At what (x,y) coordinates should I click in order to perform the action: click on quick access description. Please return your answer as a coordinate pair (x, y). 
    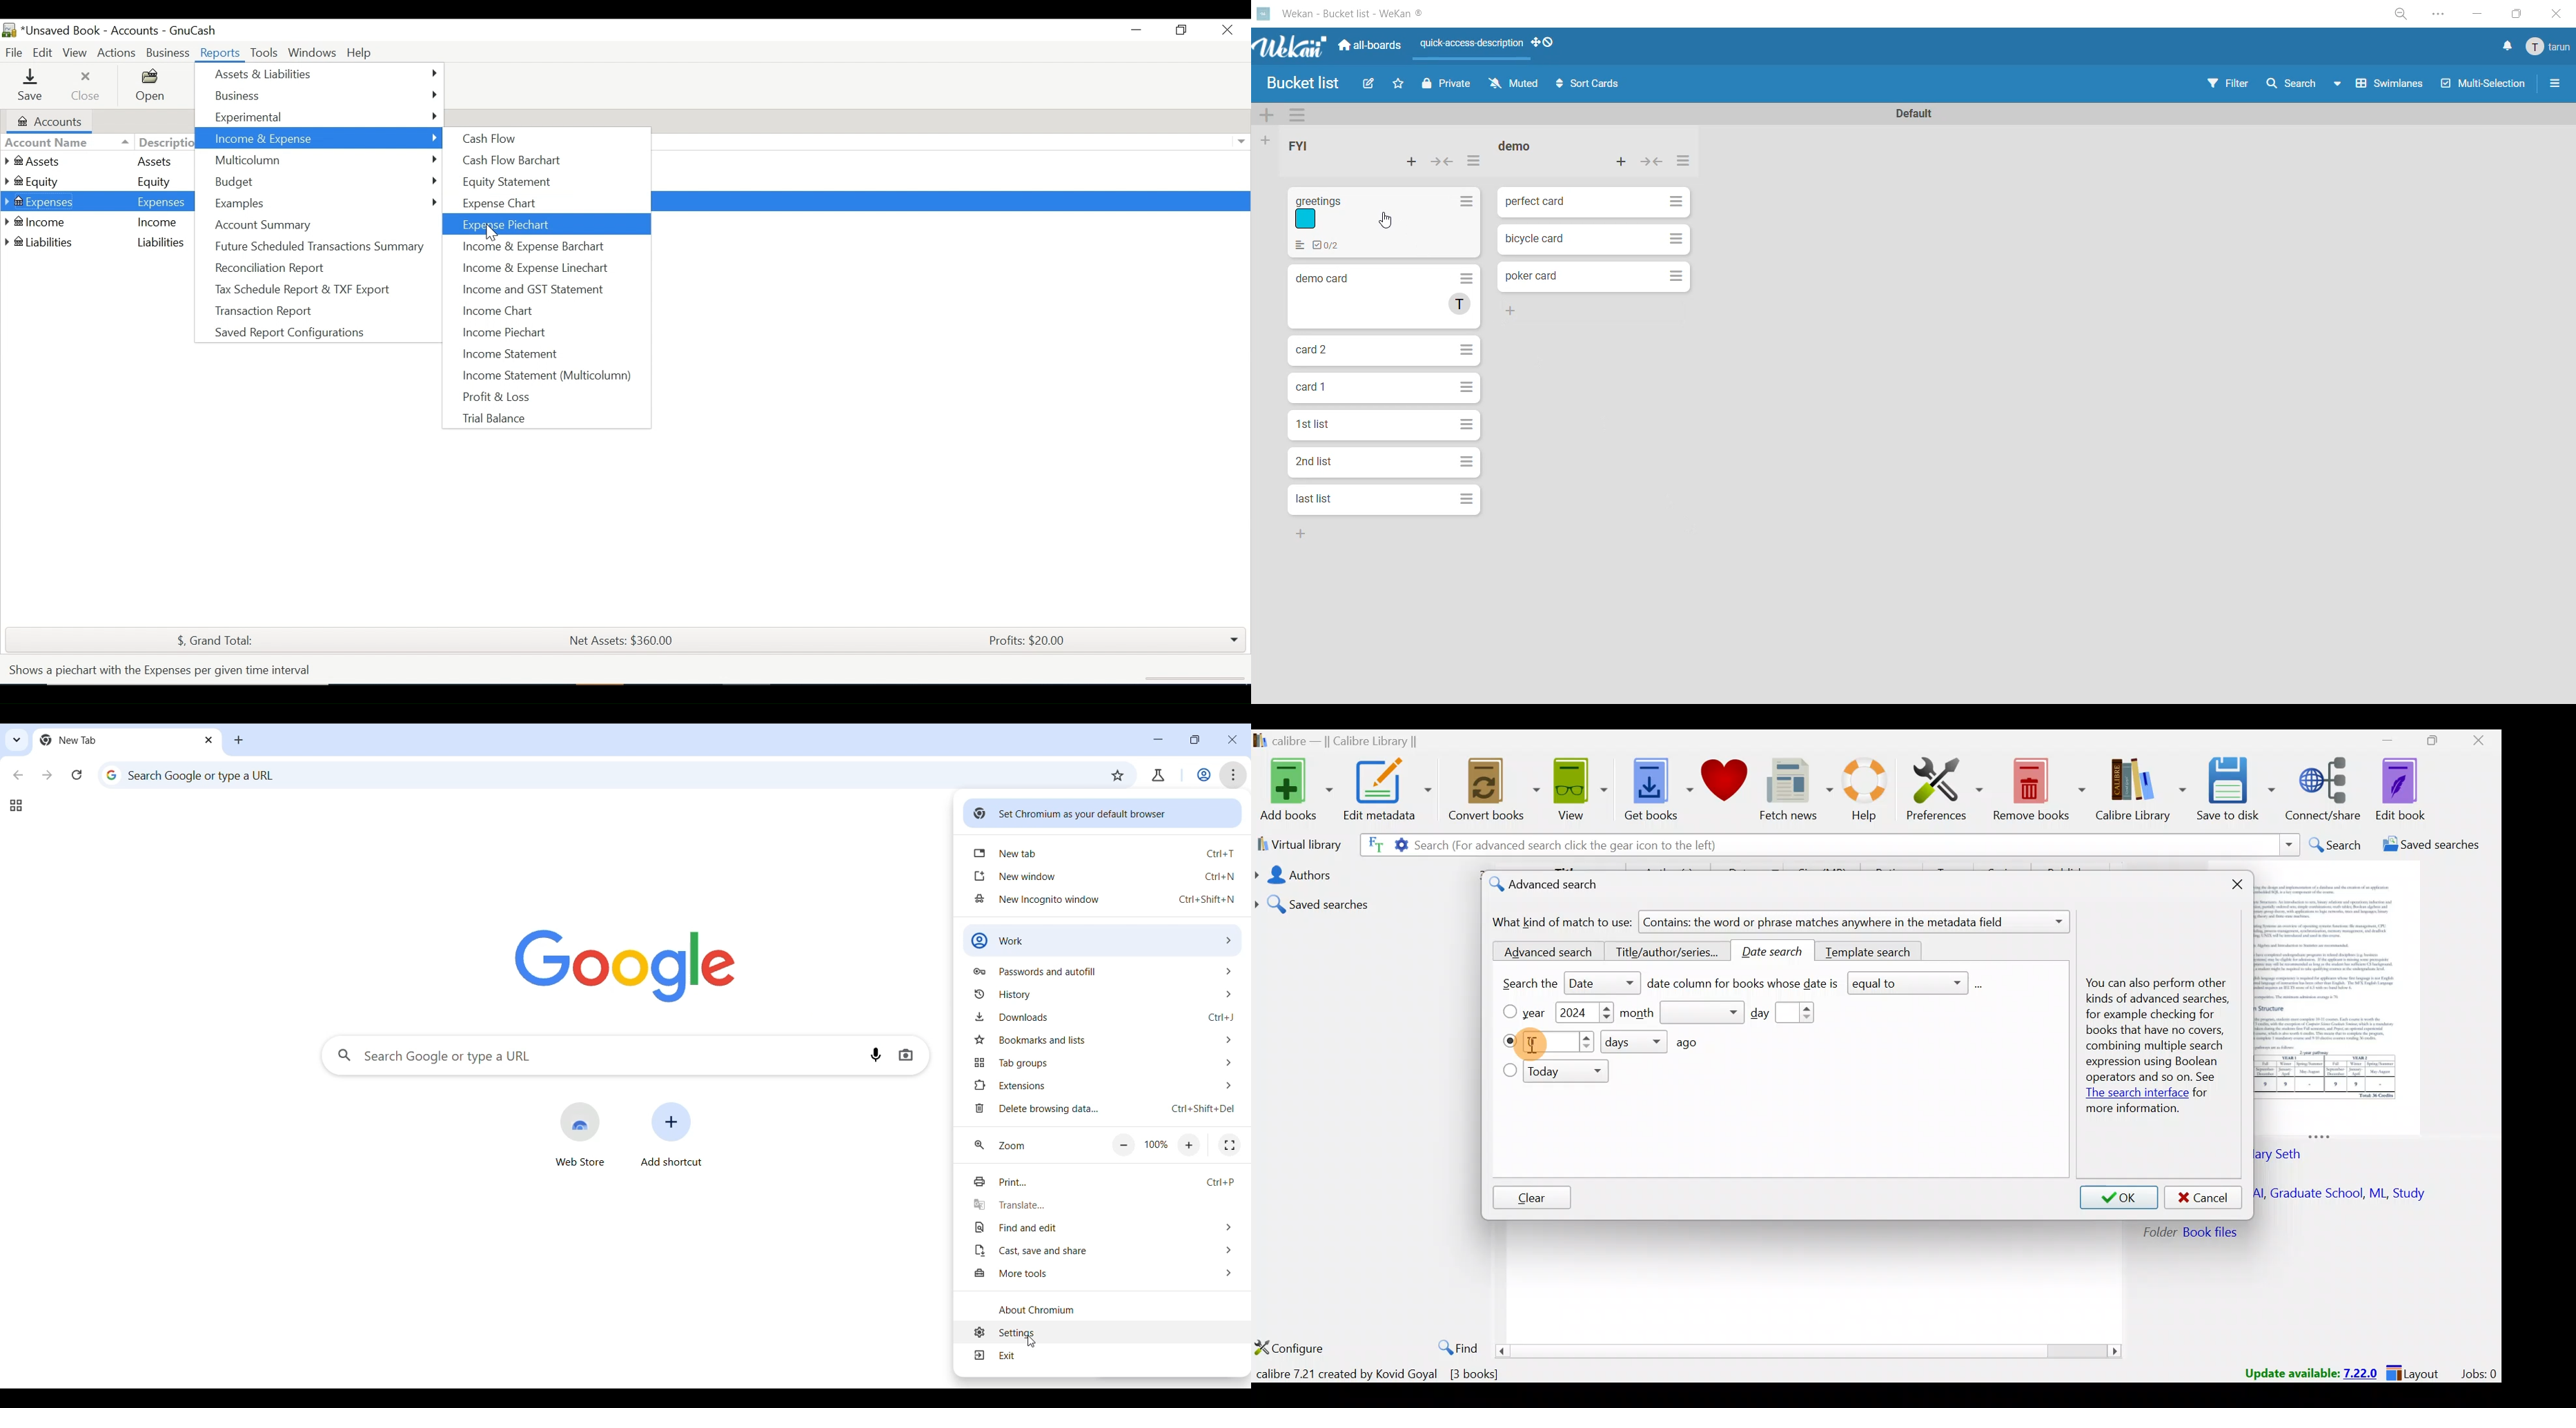
    Looking at the image, I should click on (1474, 43).